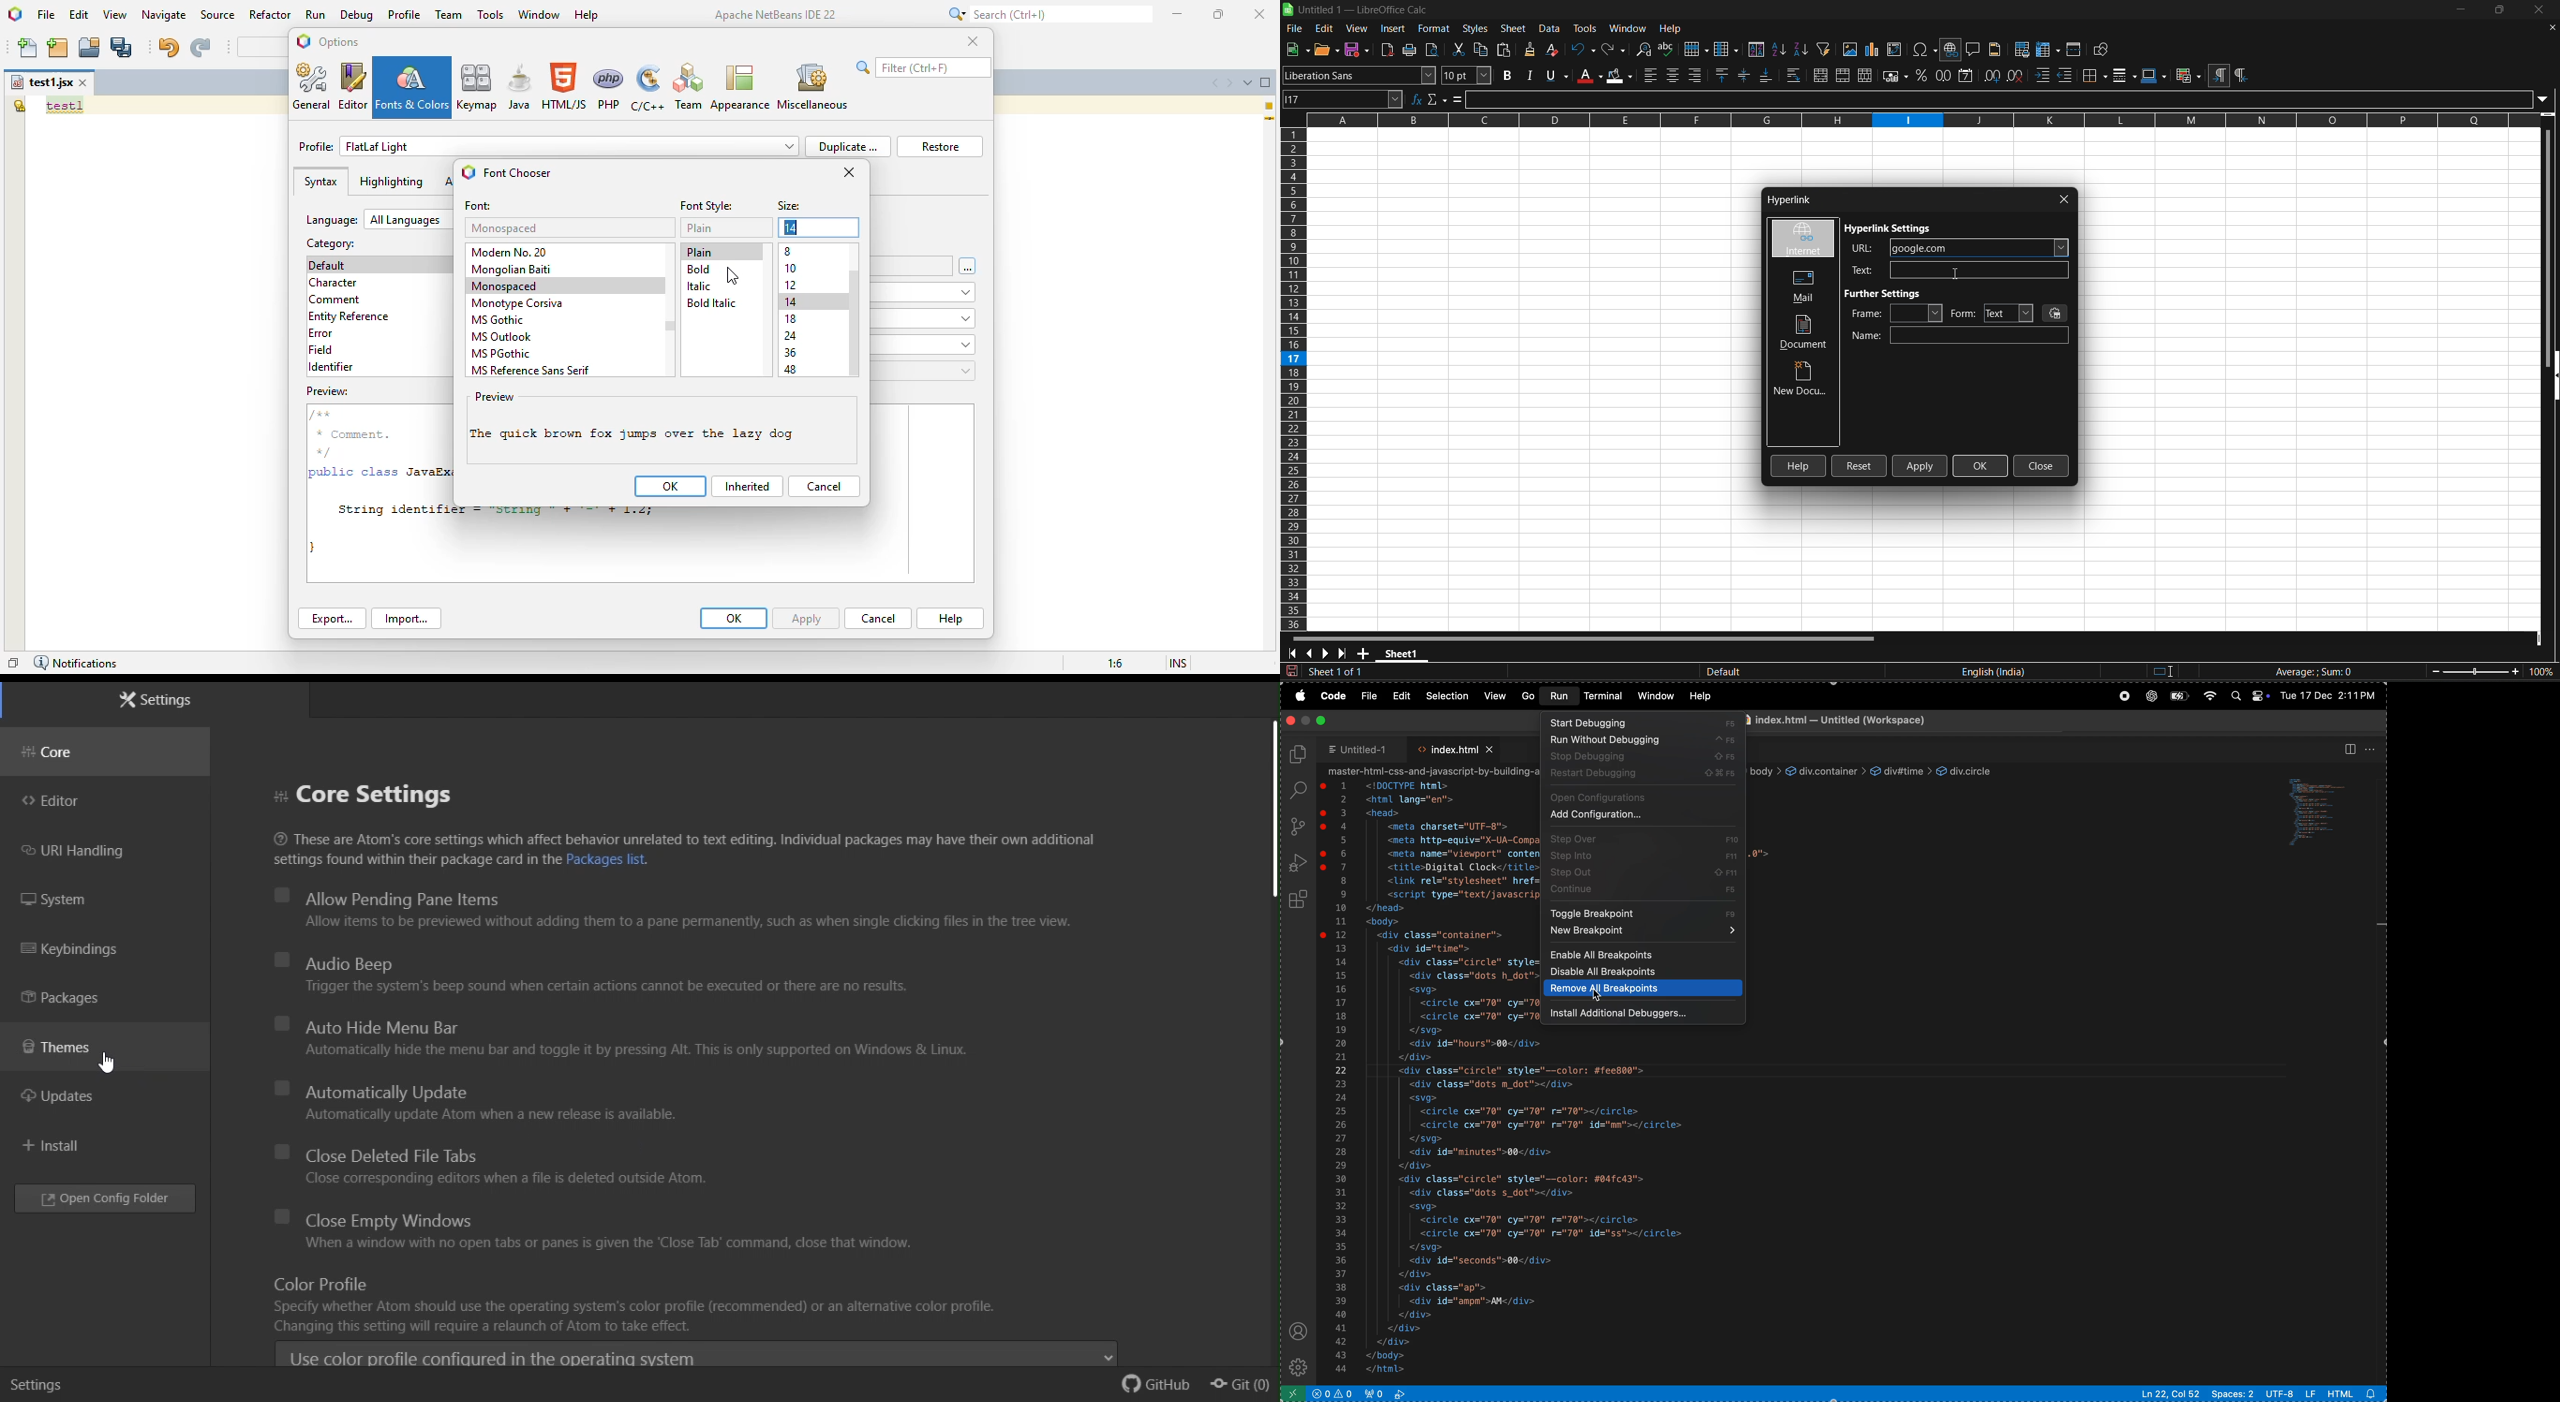  Describe the element at coordinates (1799, 466) in the screenshot. I see `help` at that location.